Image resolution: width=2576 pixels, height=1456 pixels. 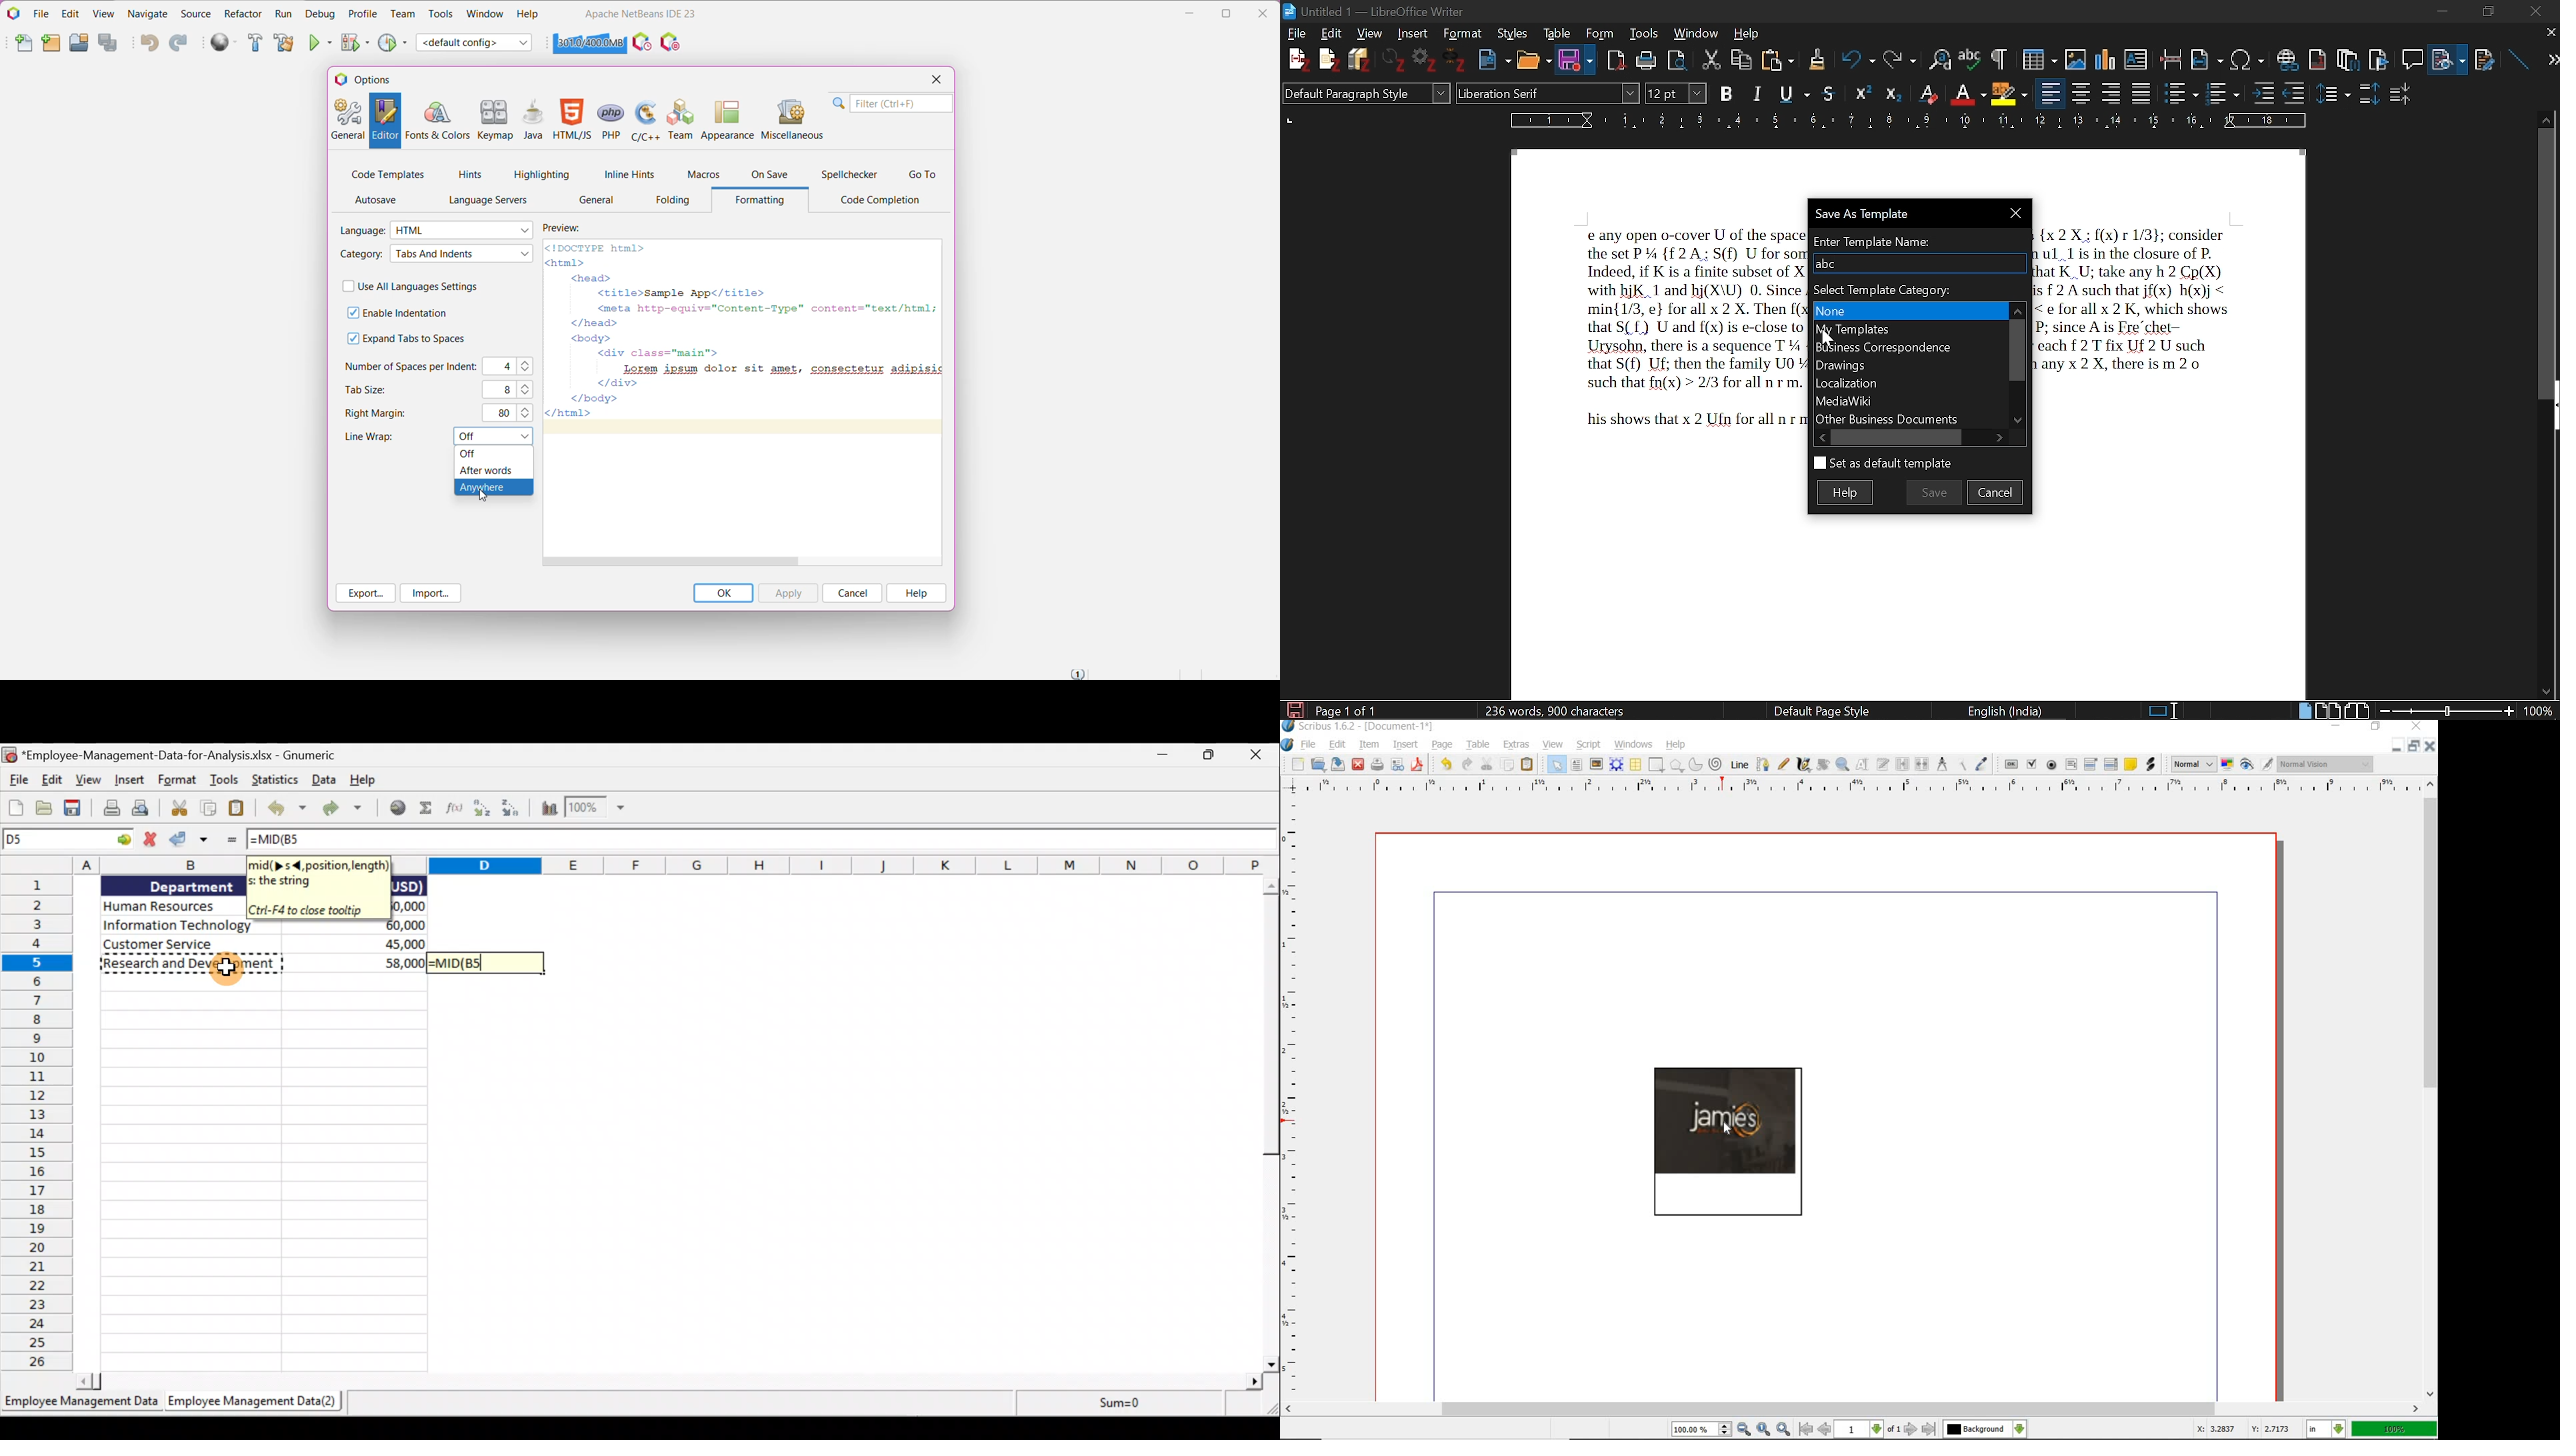 What do you see at coordinates (1758, 92) in the screenshot?
I see `Italics` at bounding box center [1758, 92].